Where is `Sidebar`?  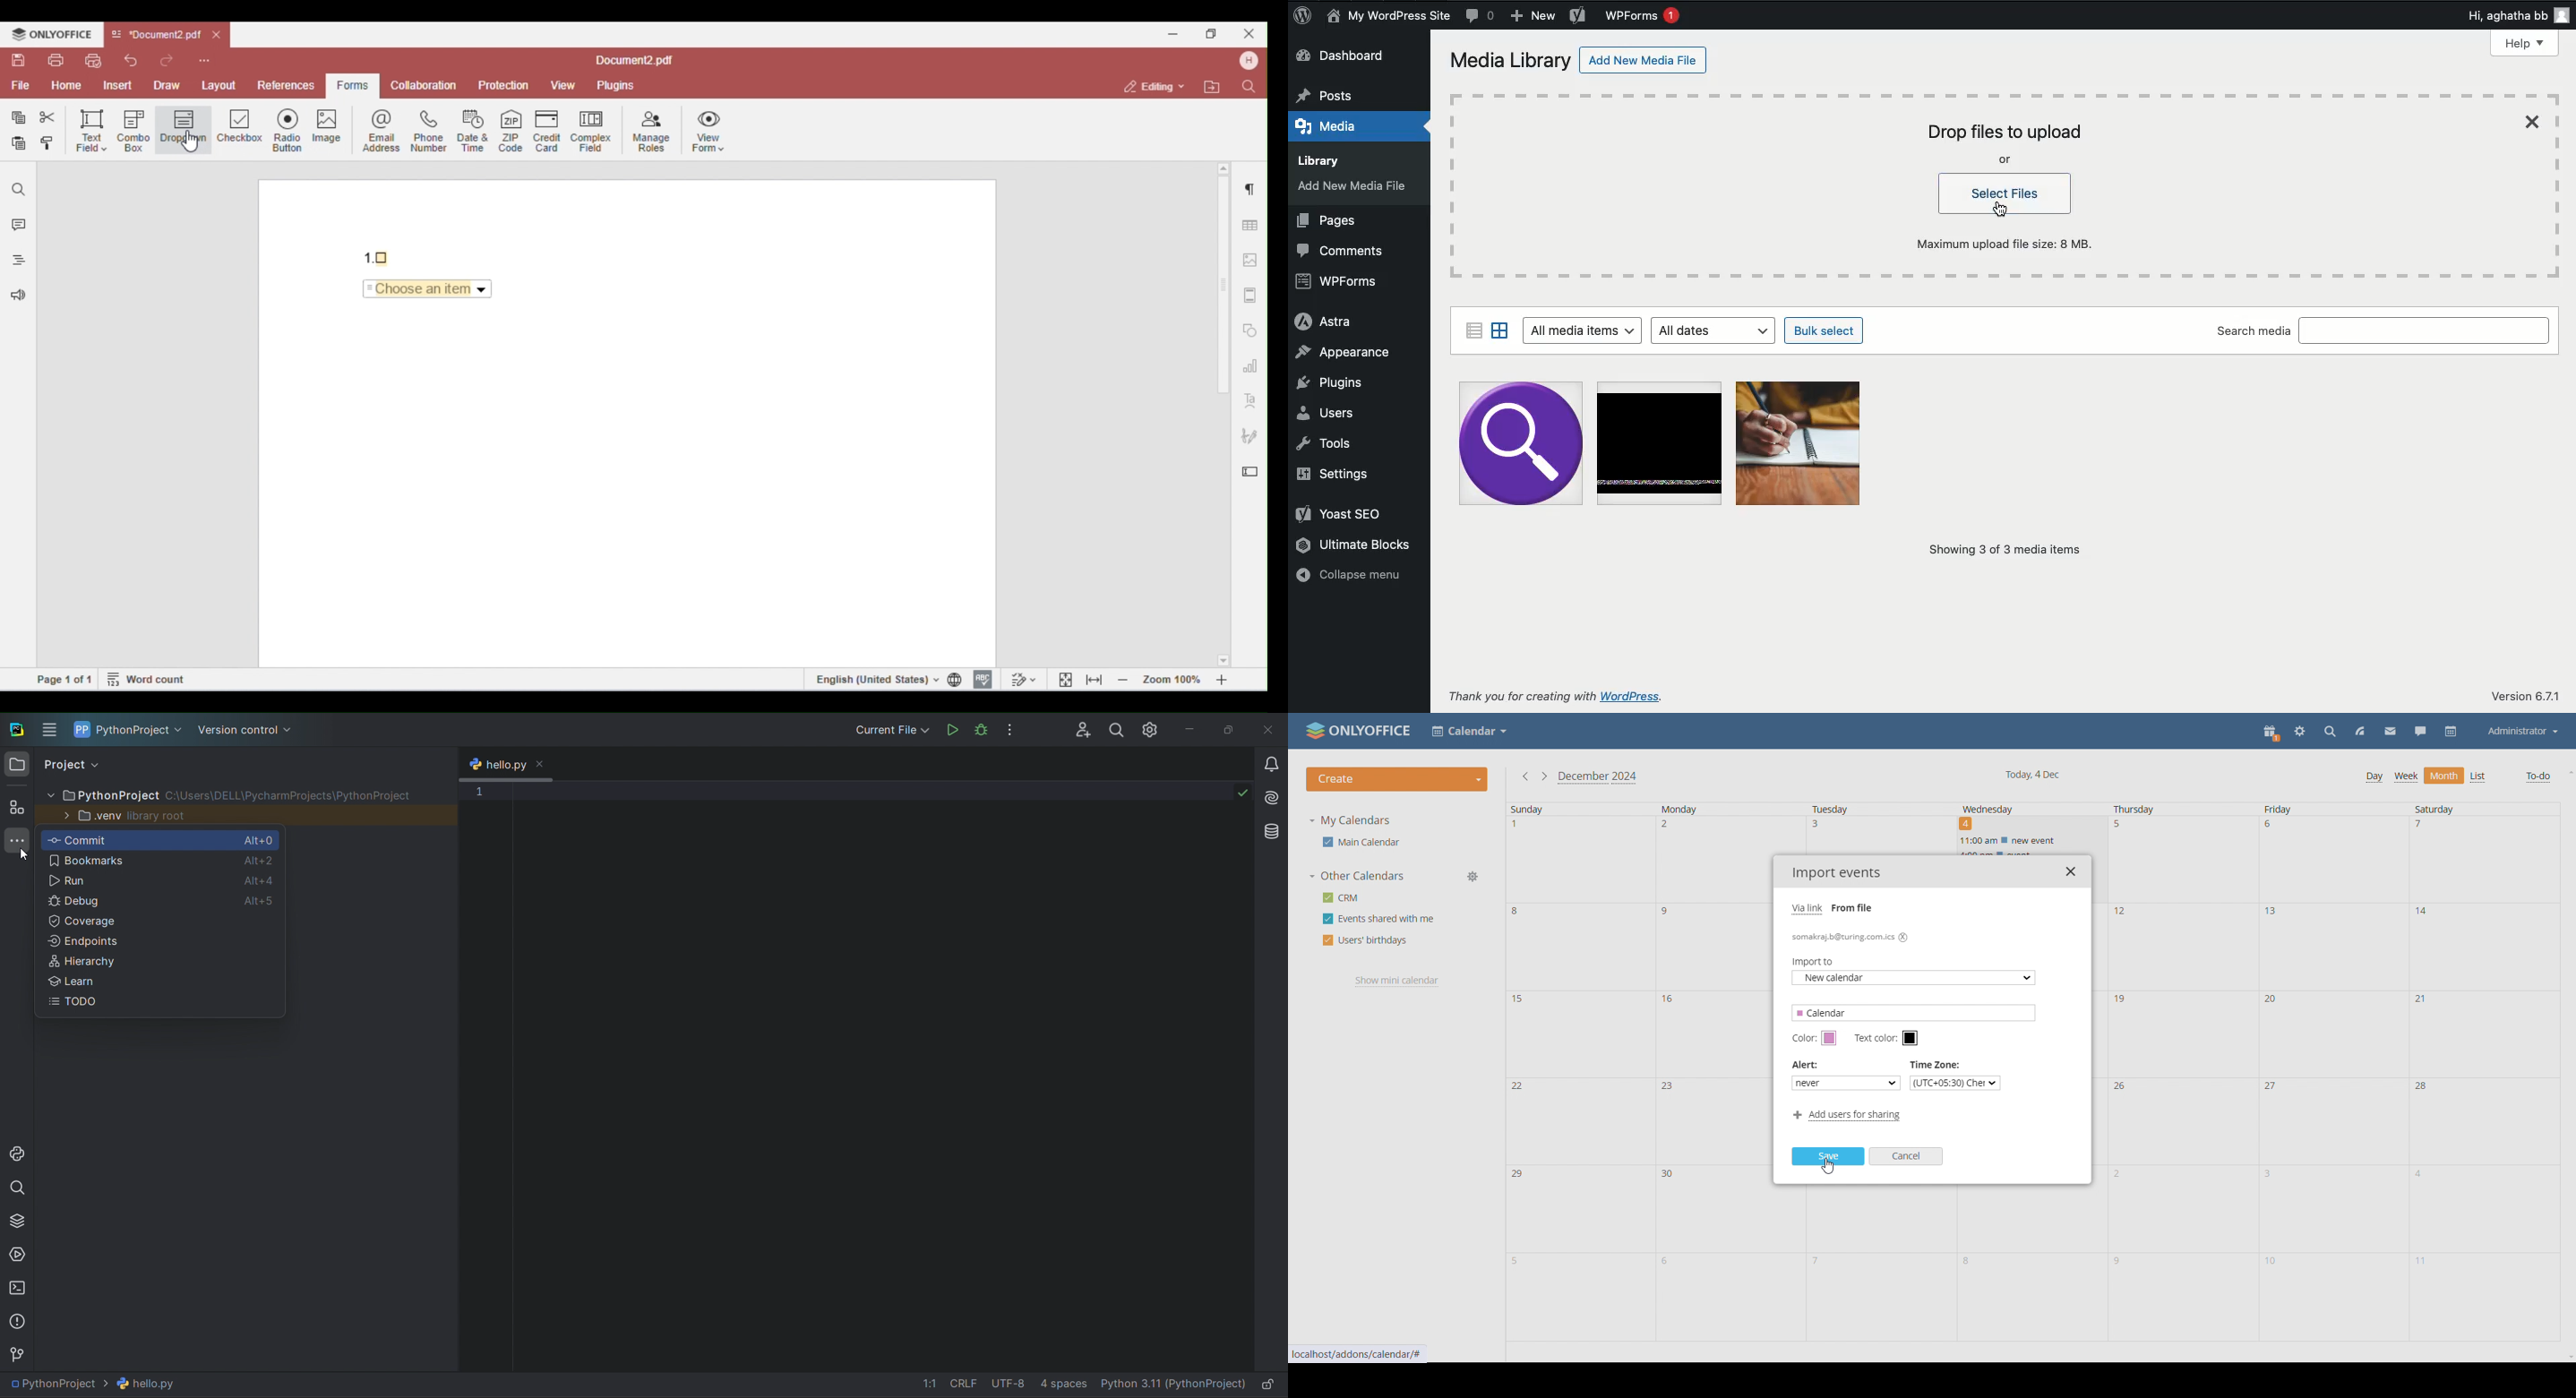
Sidebar is located at coordinates (1473, 329).